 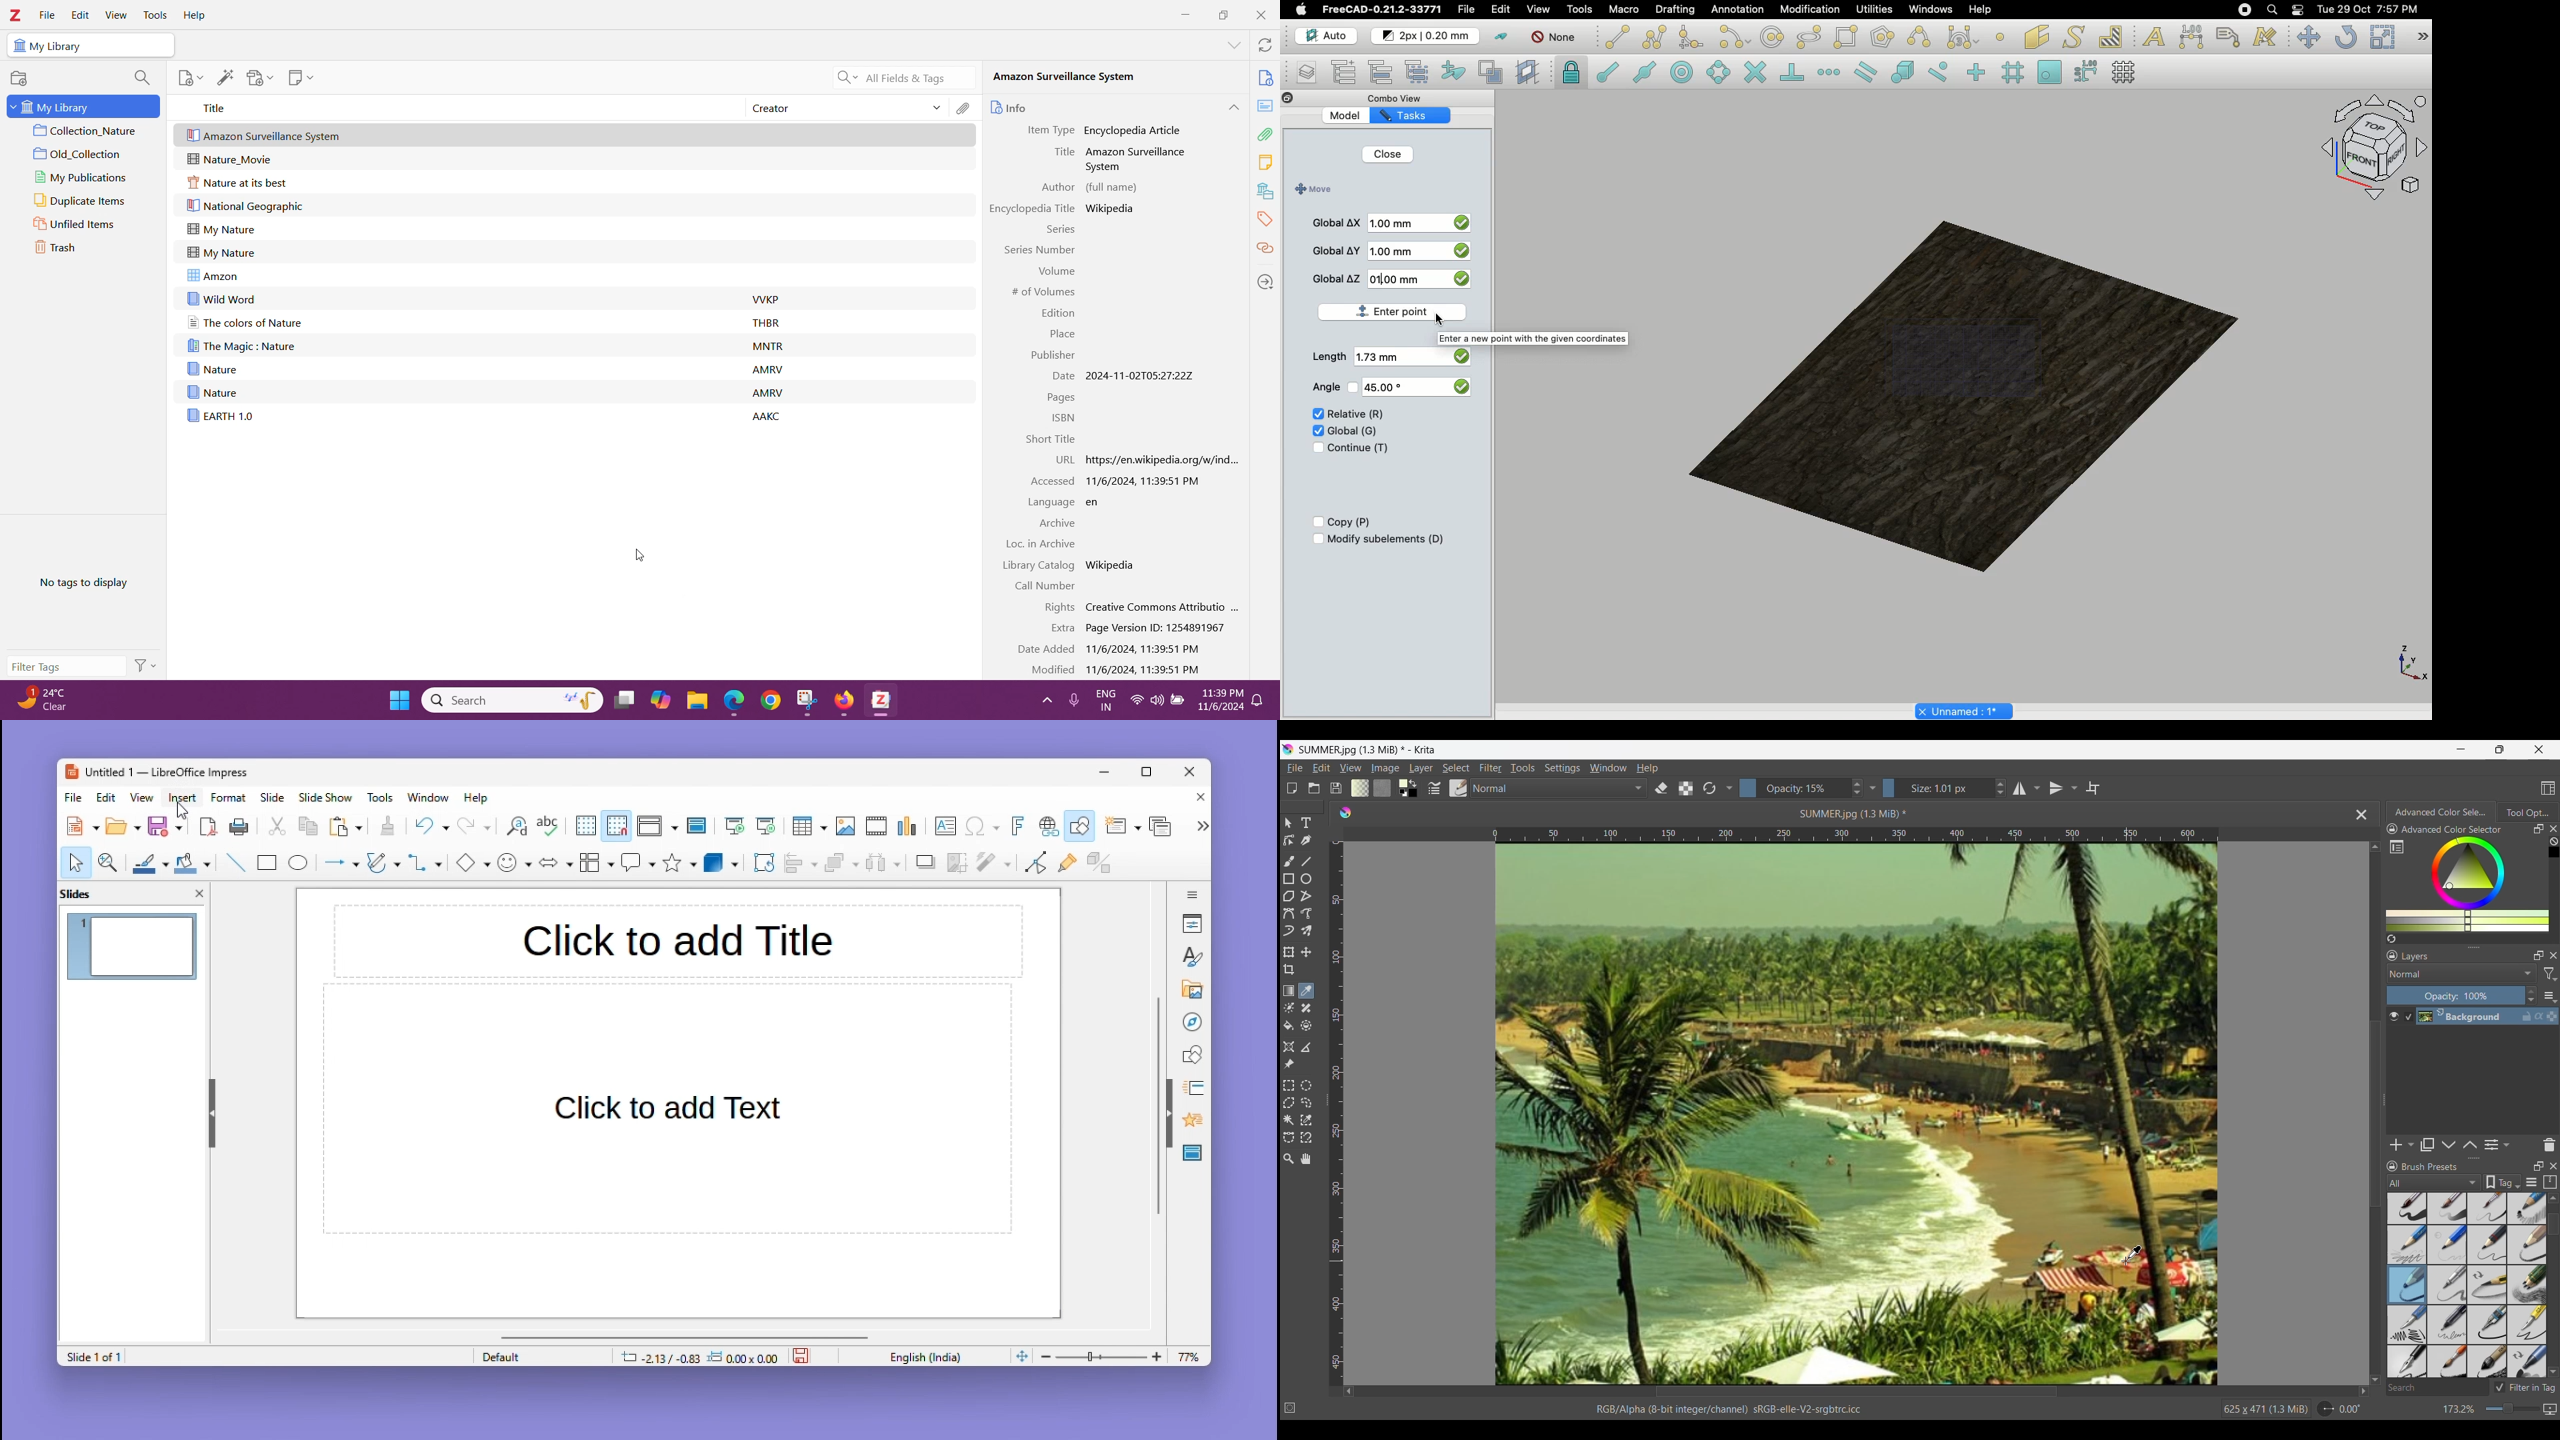 I want to click on Snap endpoint, so click(x=1608, y=74).